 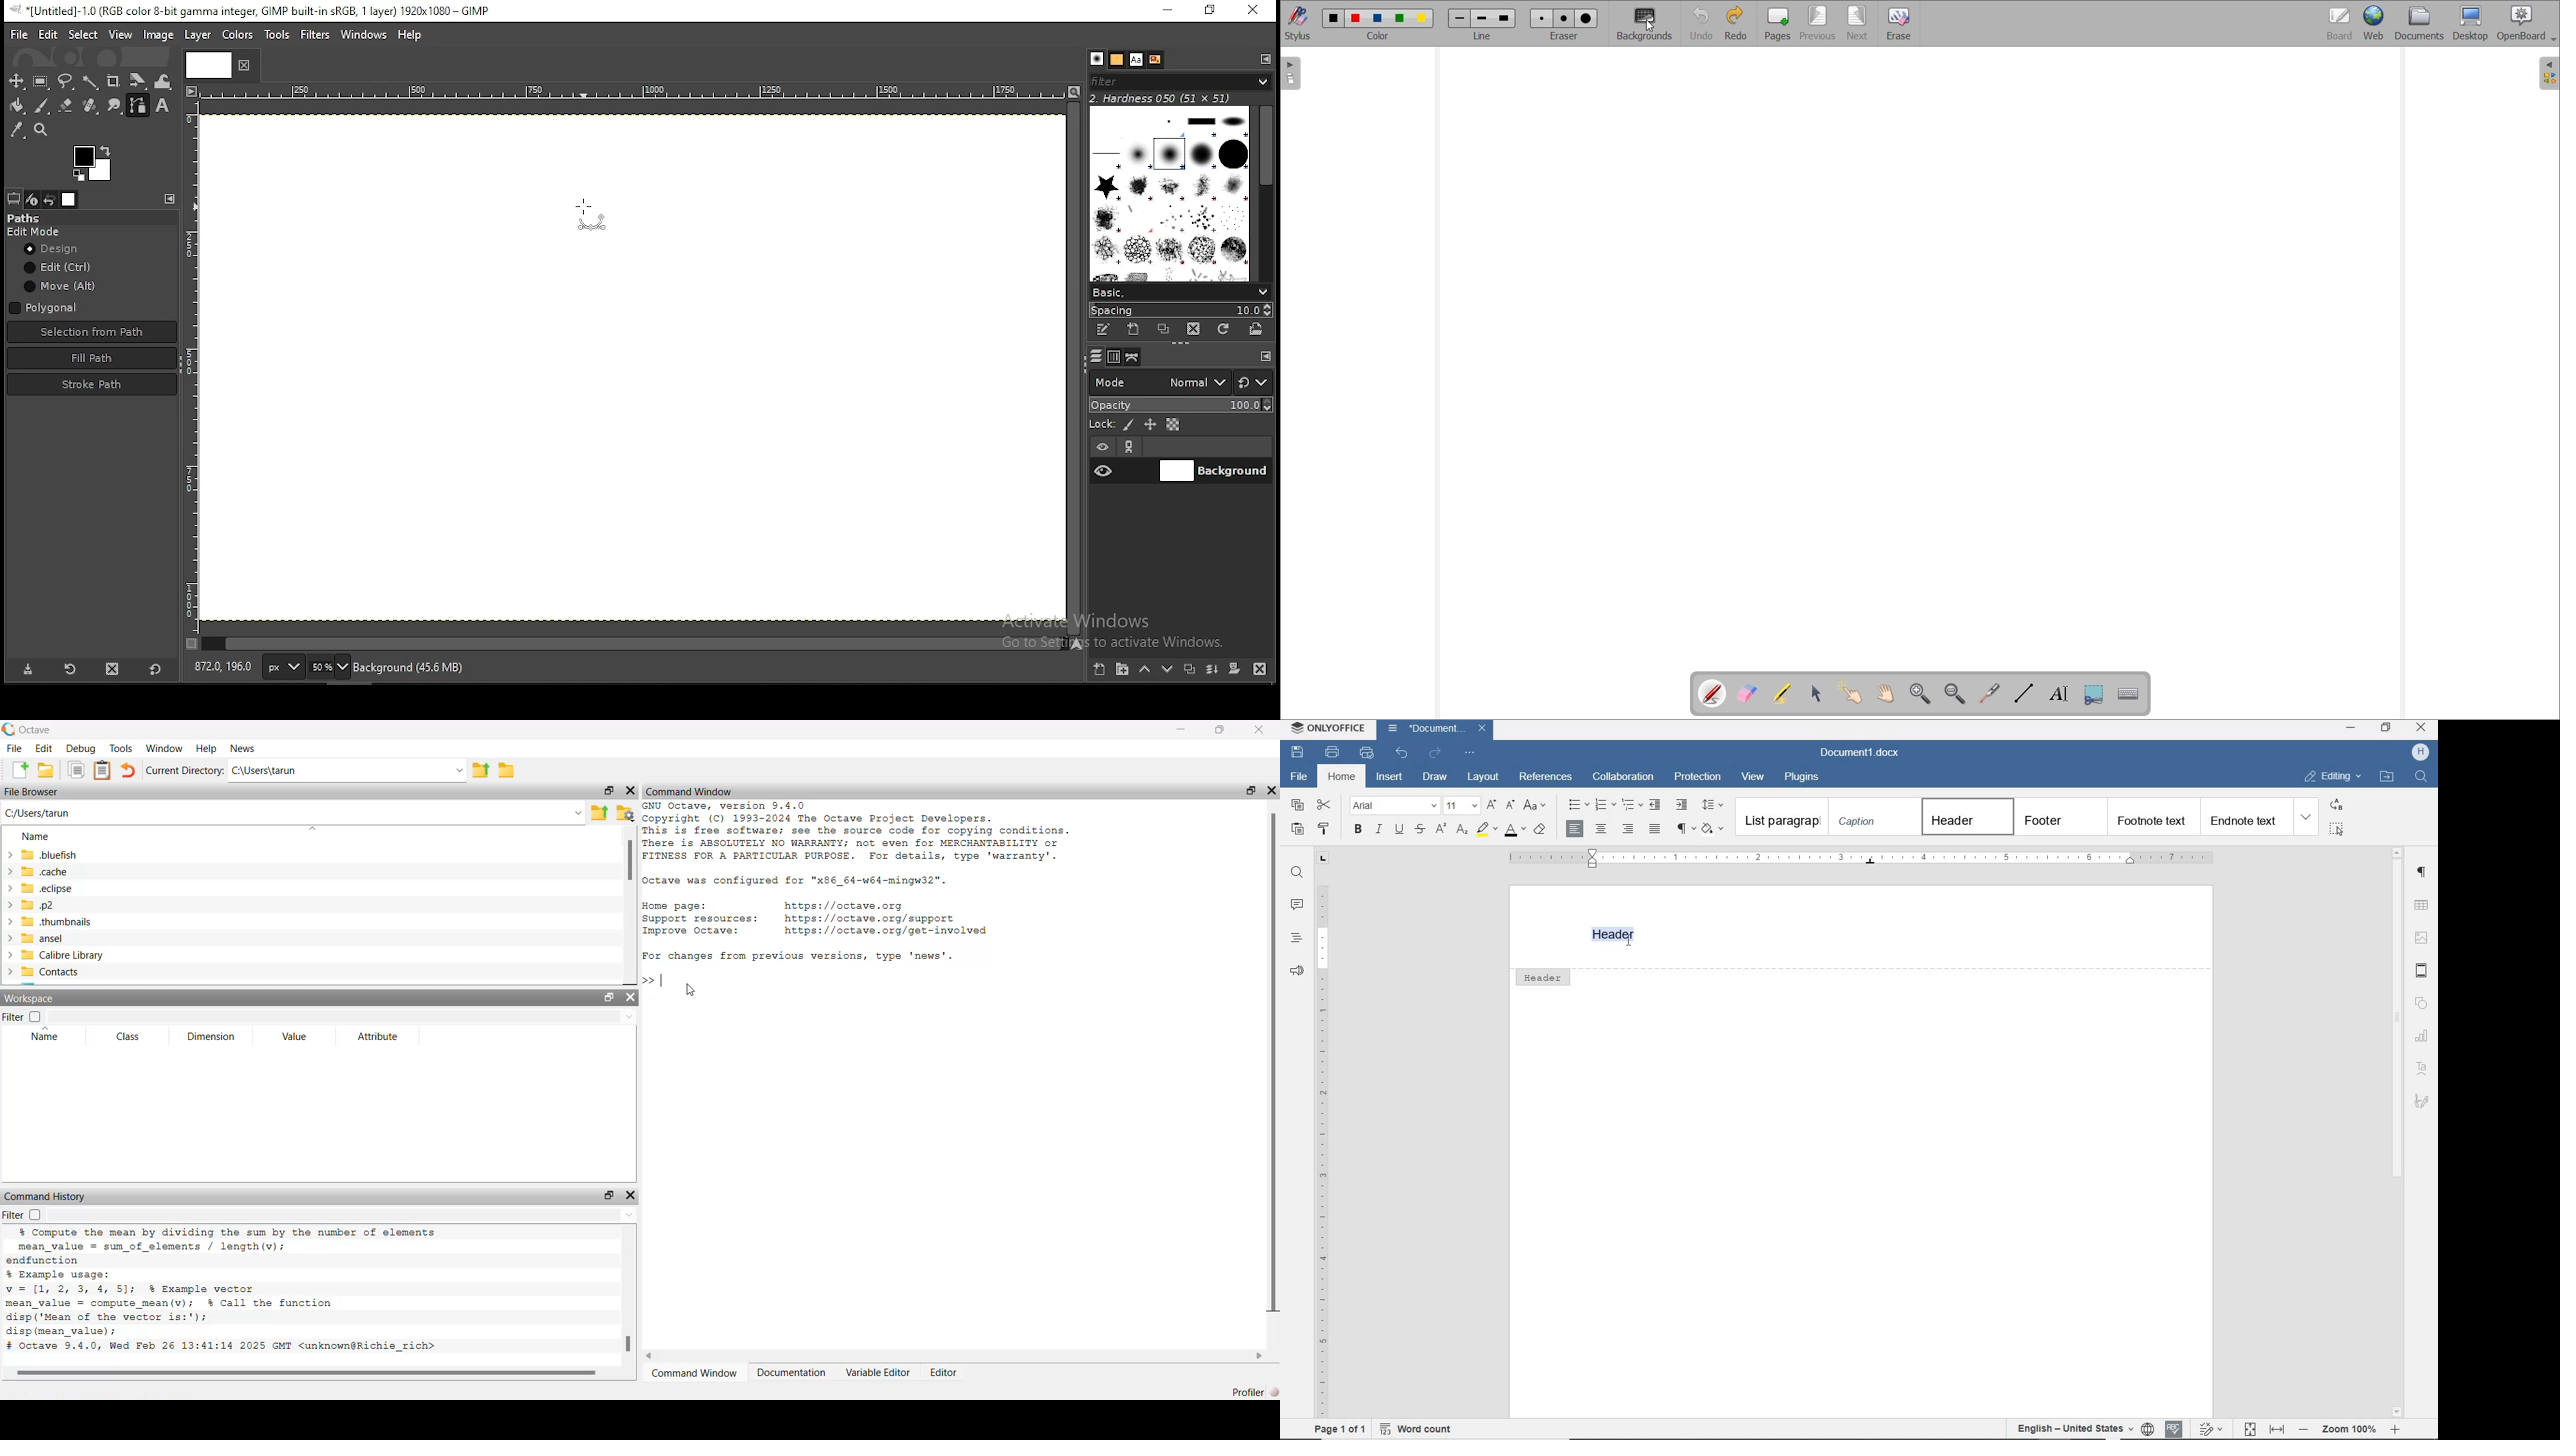 I want to click on change case, so click(x=1536, y=806).